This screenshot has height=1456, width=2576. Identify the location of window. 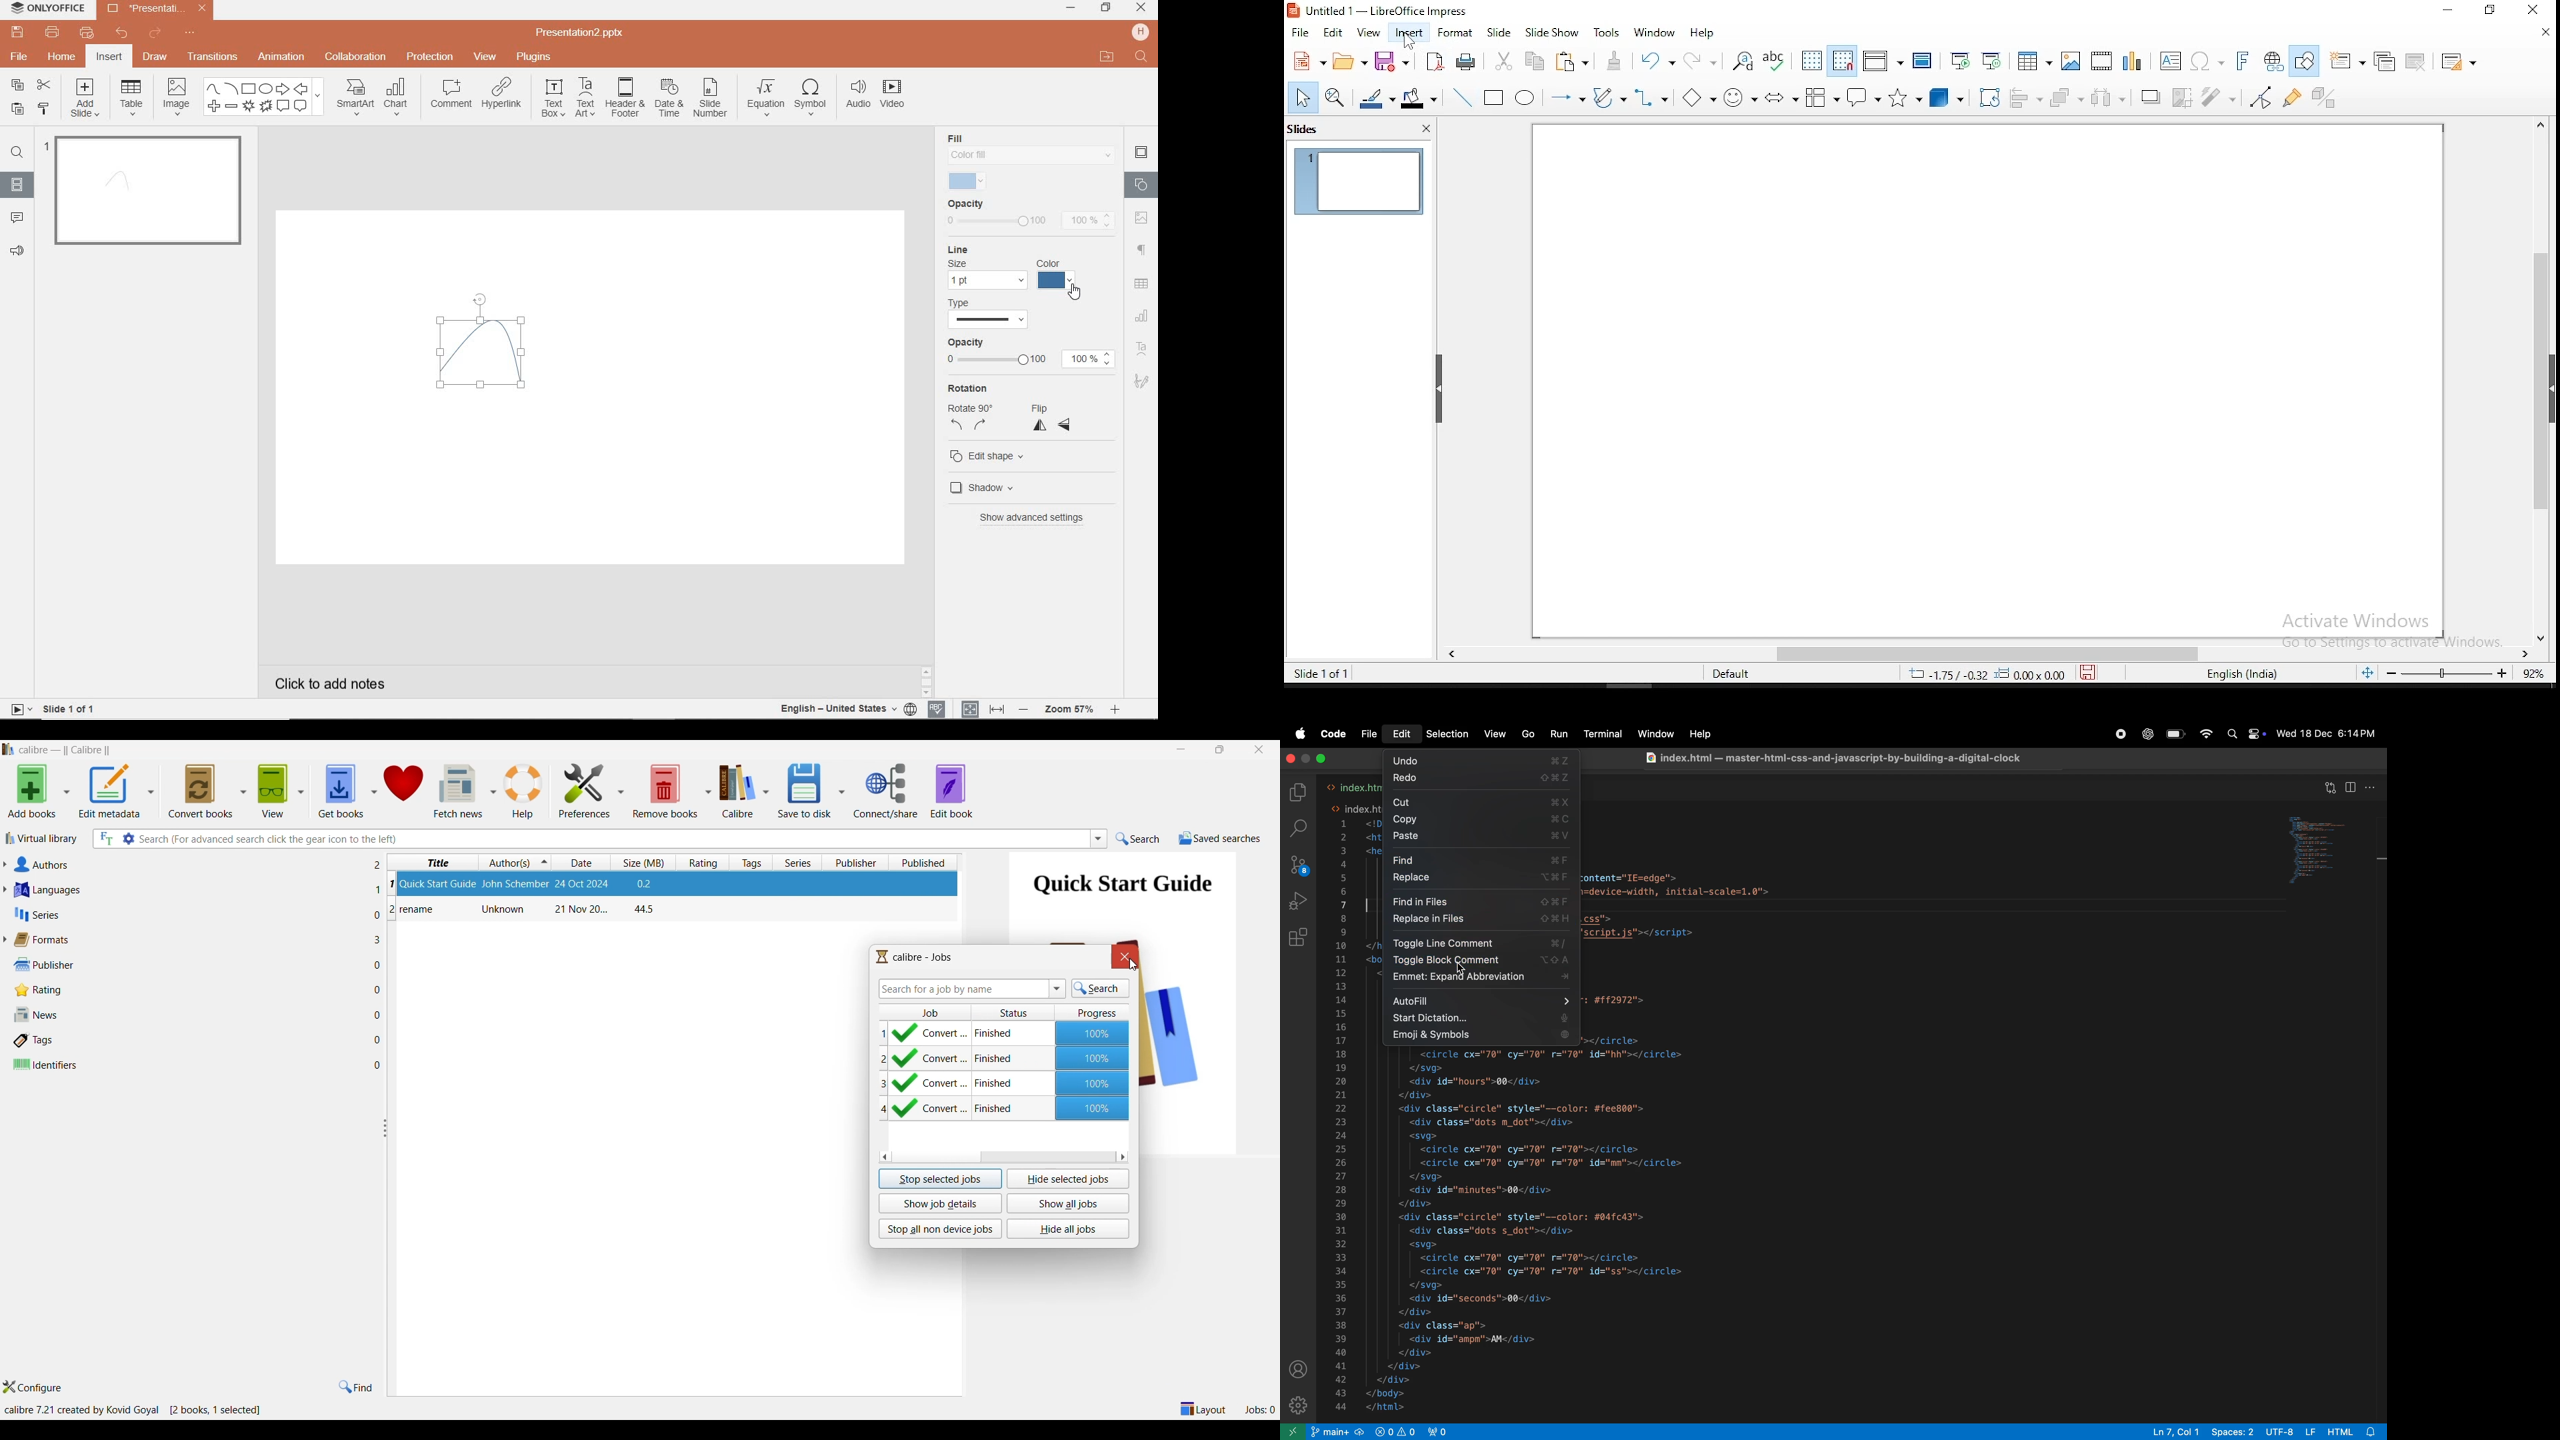
(1655, 735).